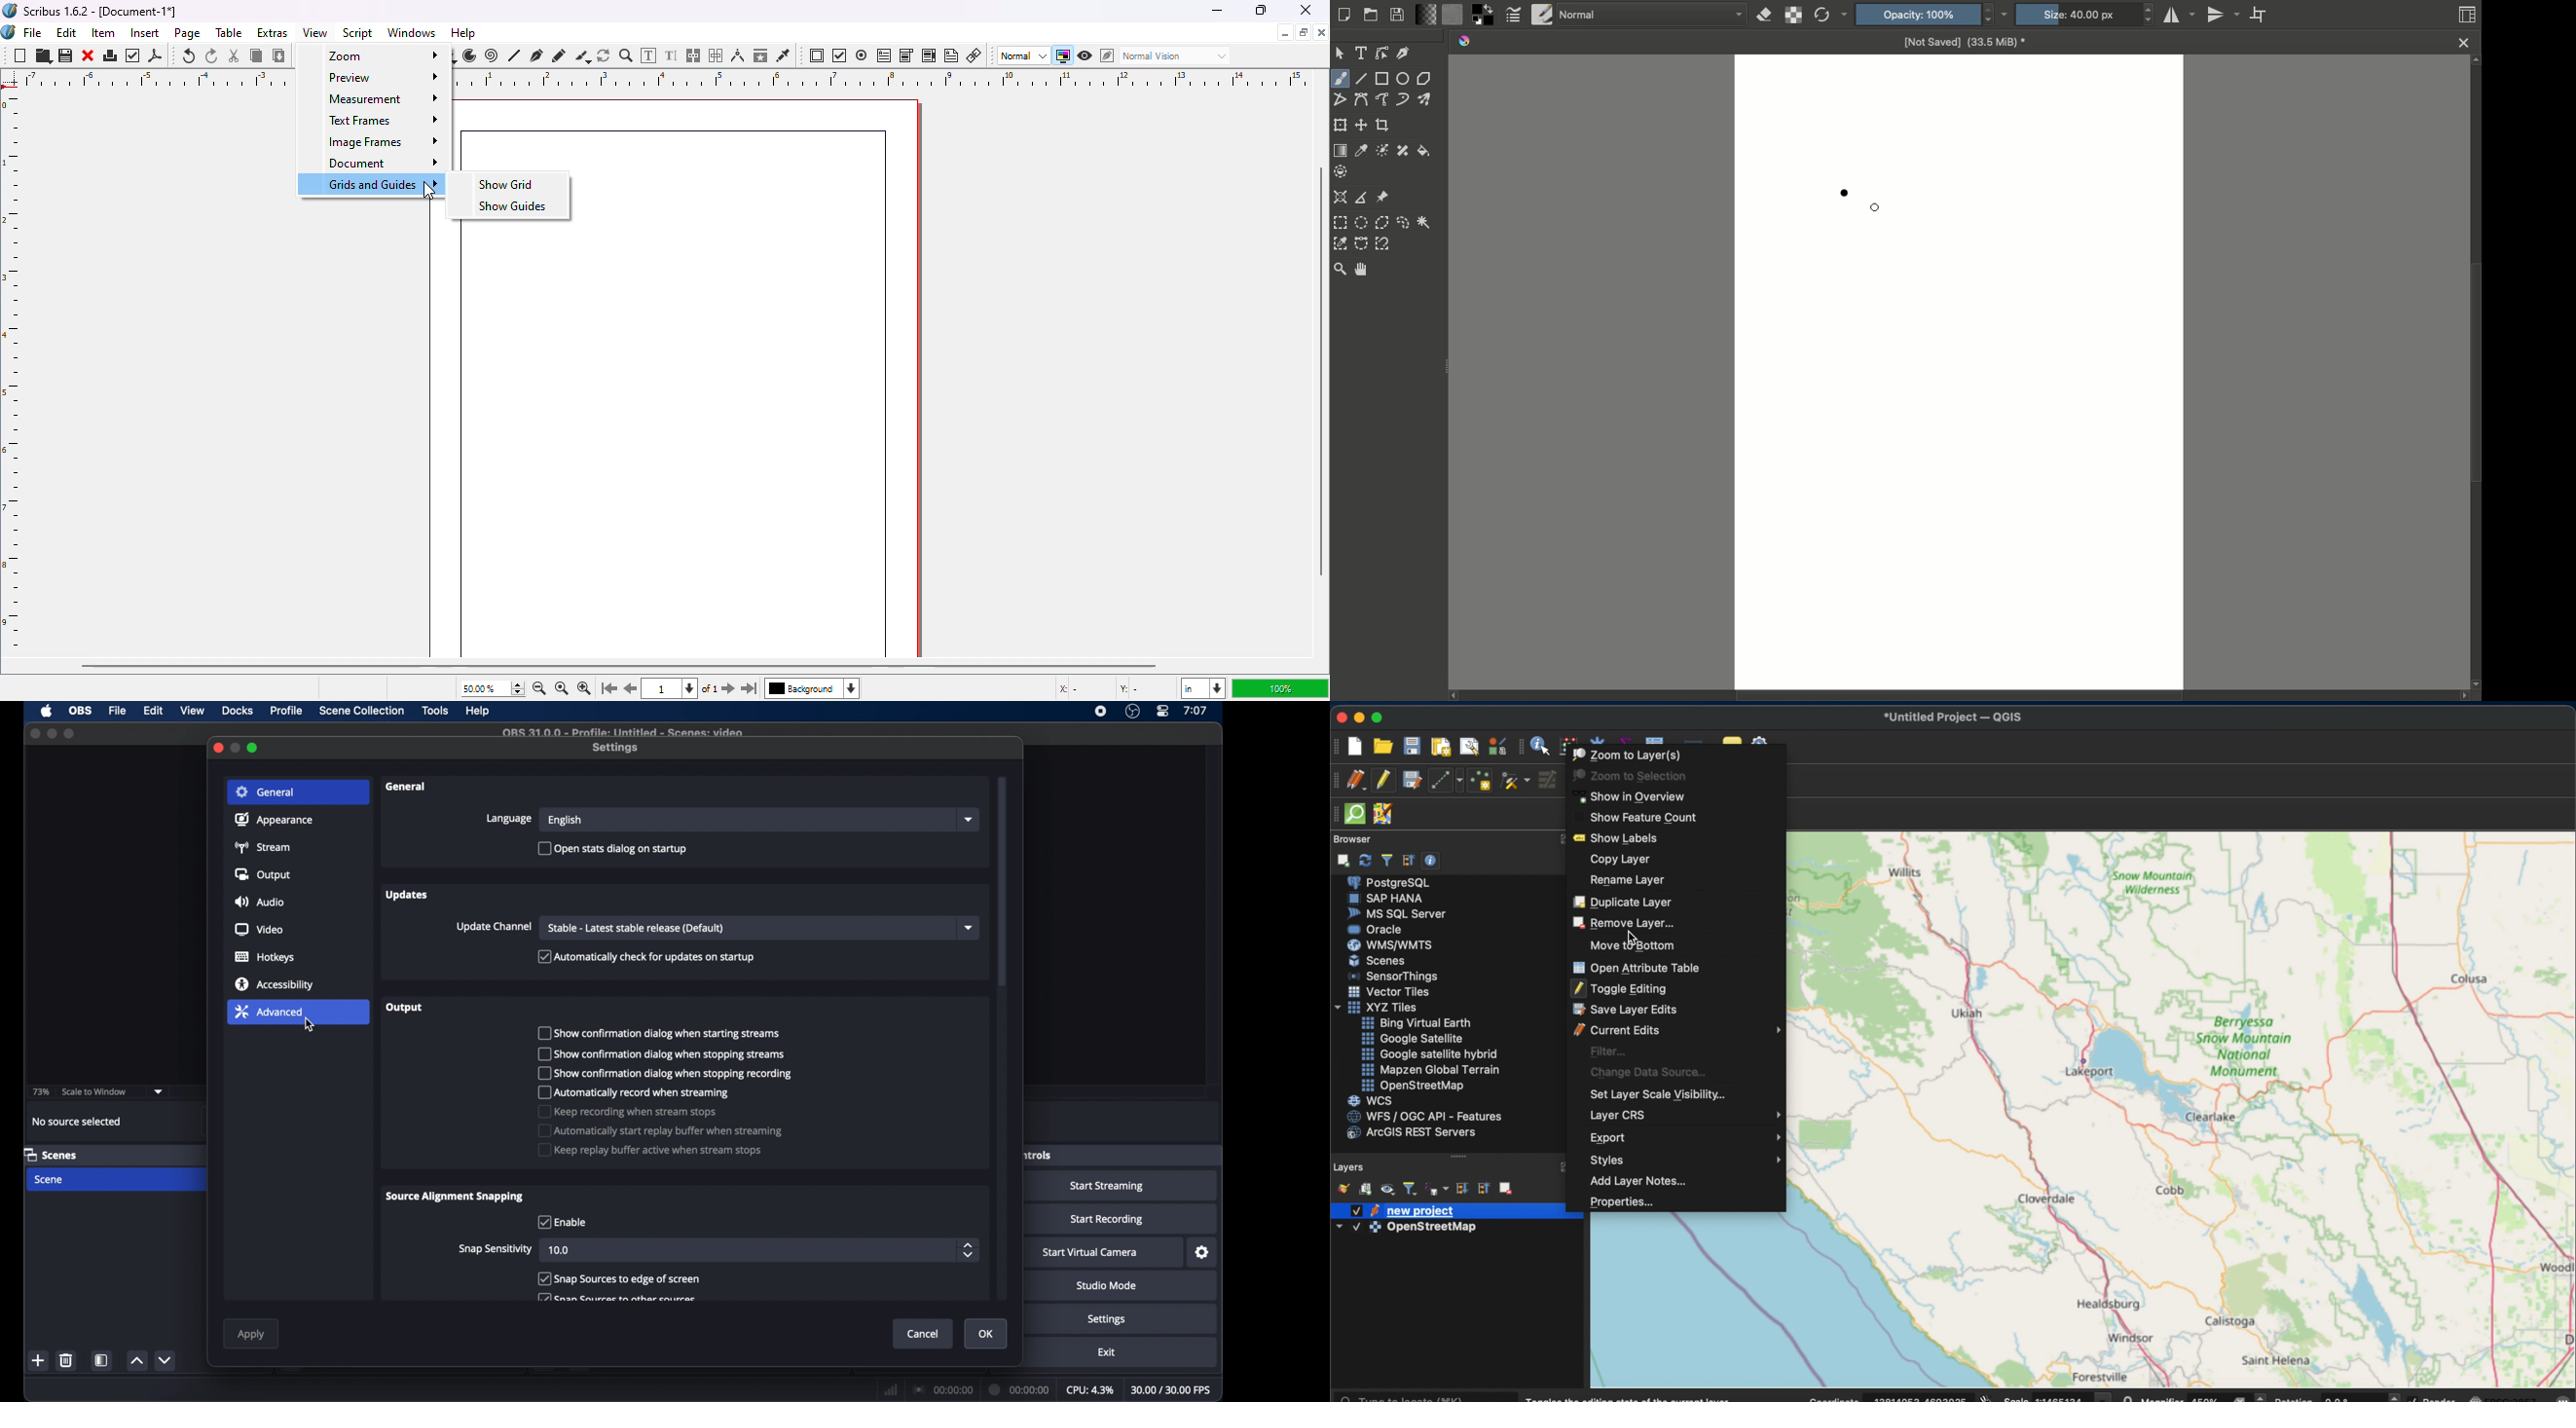  I want to click on studio mode, so click(1107, 1286).